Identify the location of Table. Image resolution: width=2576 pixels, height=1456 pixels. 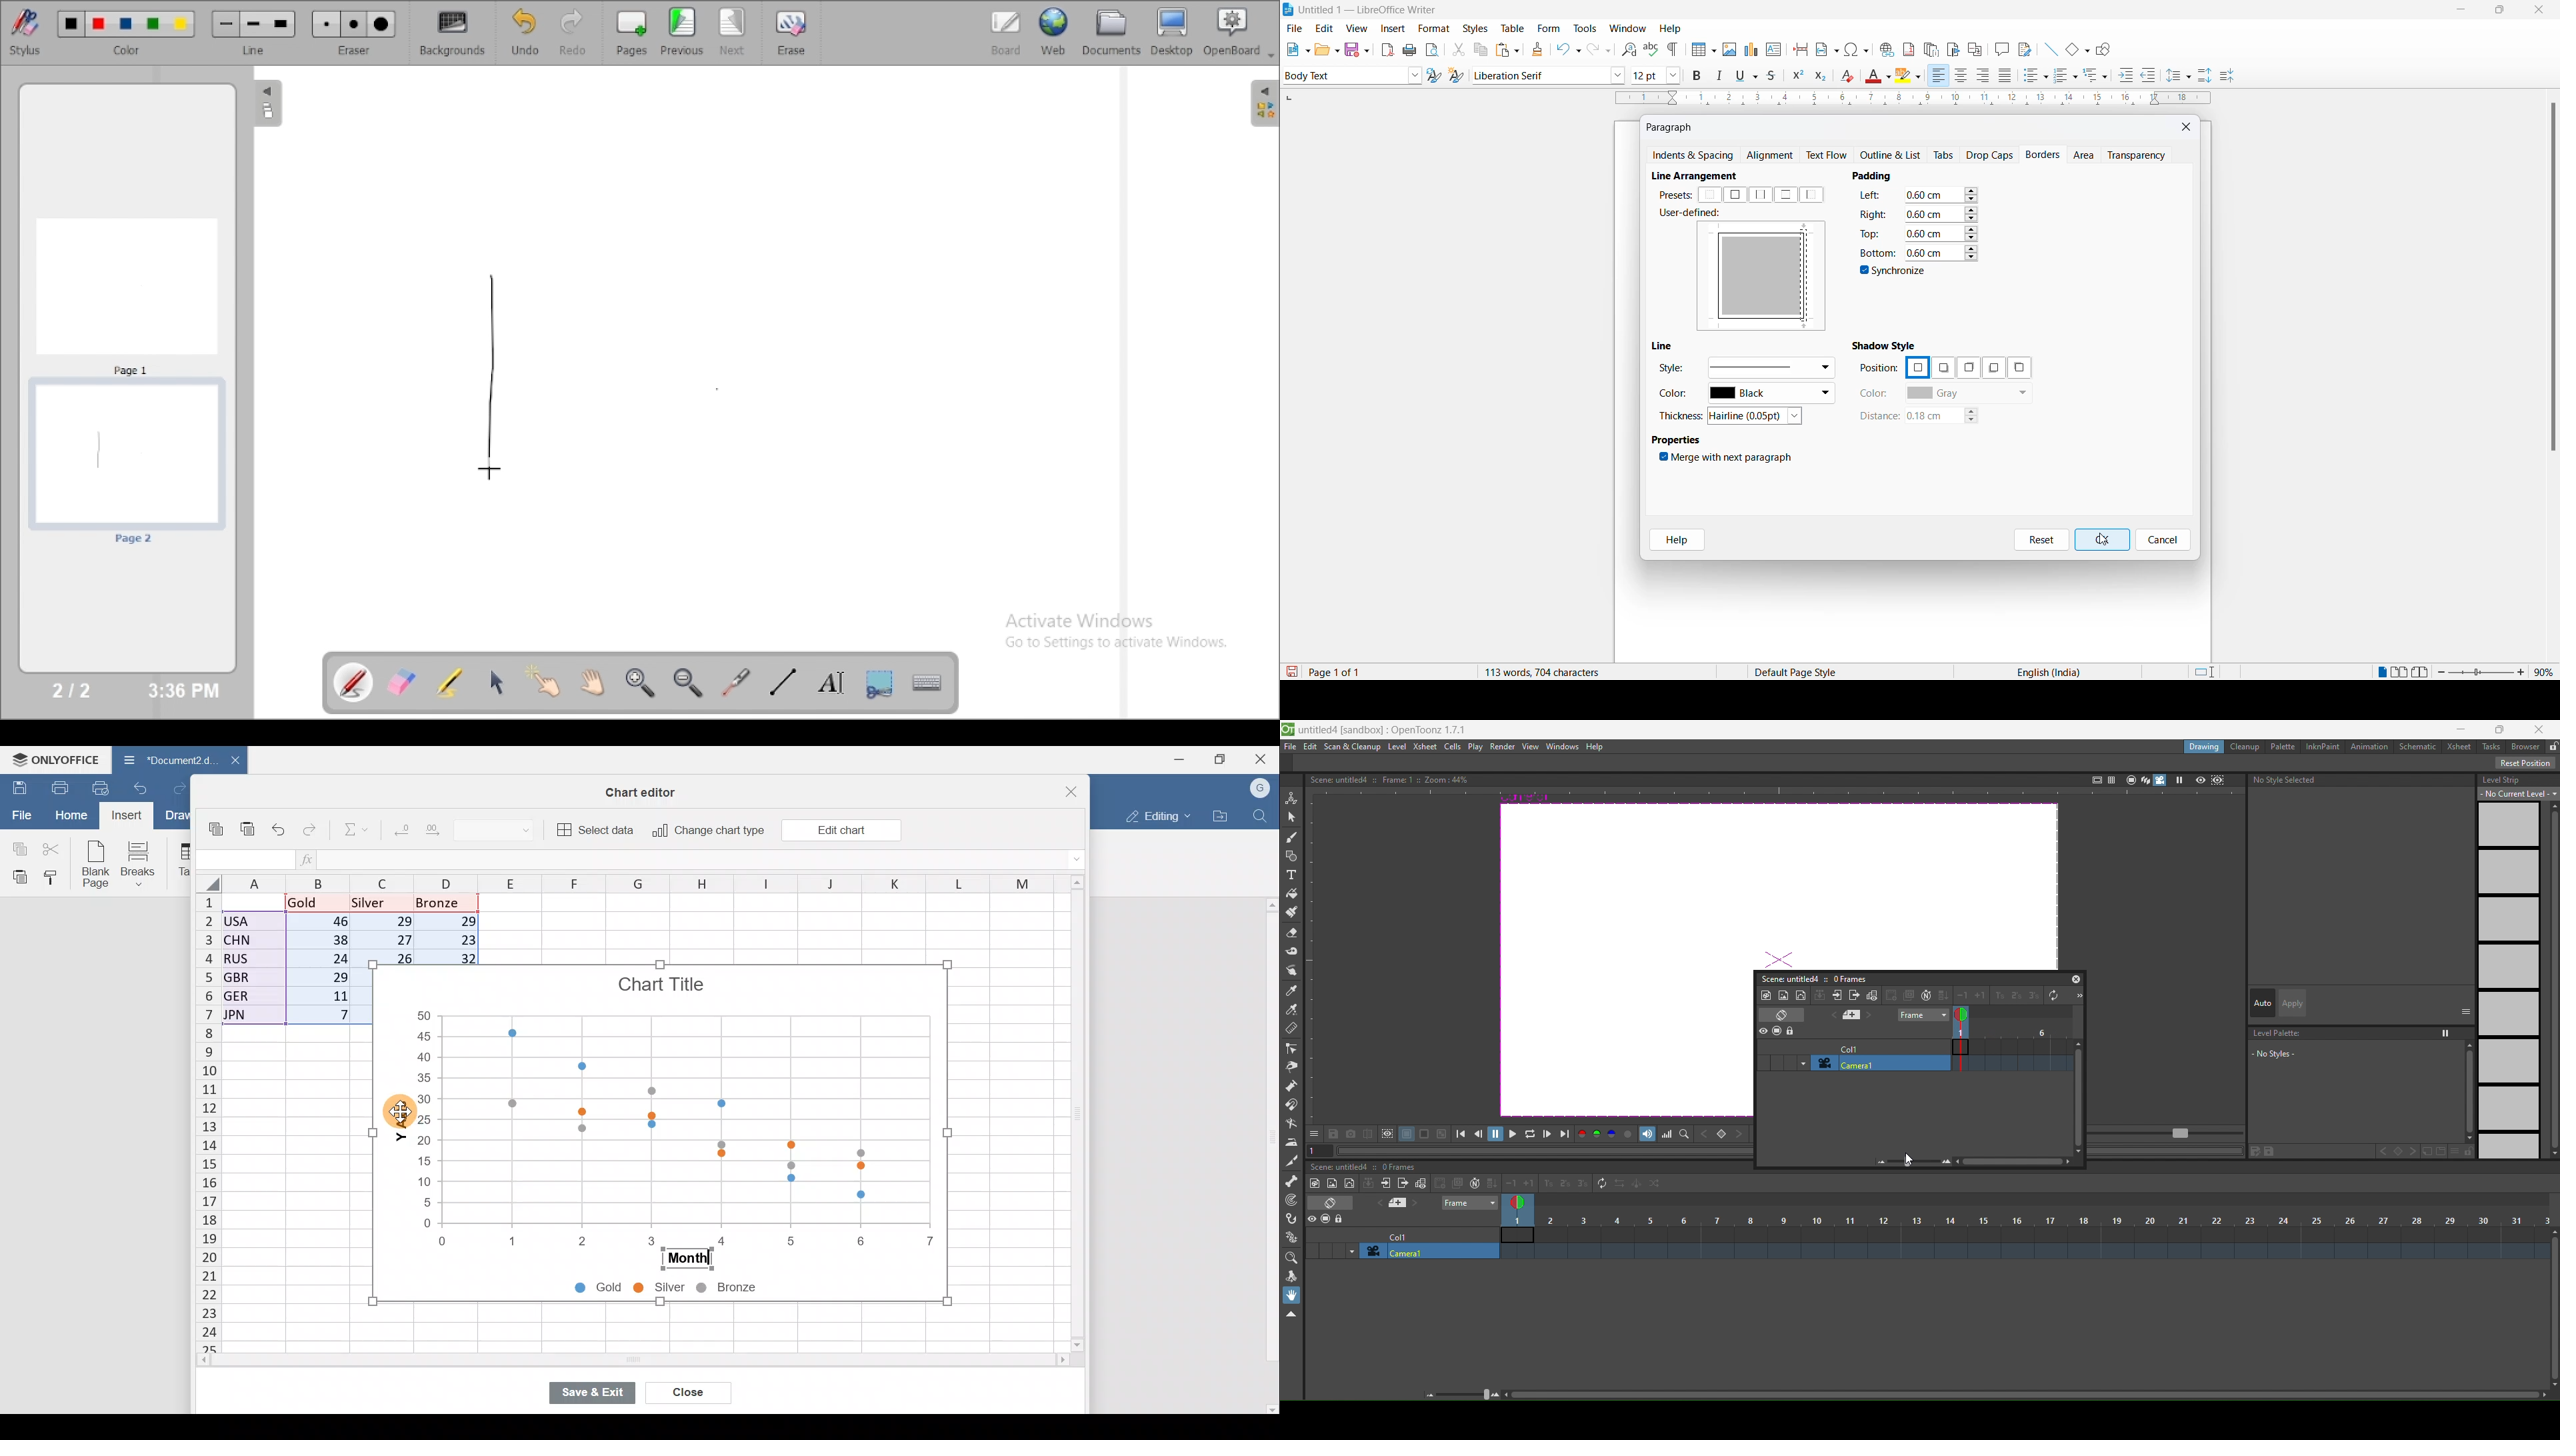
(183, 861).